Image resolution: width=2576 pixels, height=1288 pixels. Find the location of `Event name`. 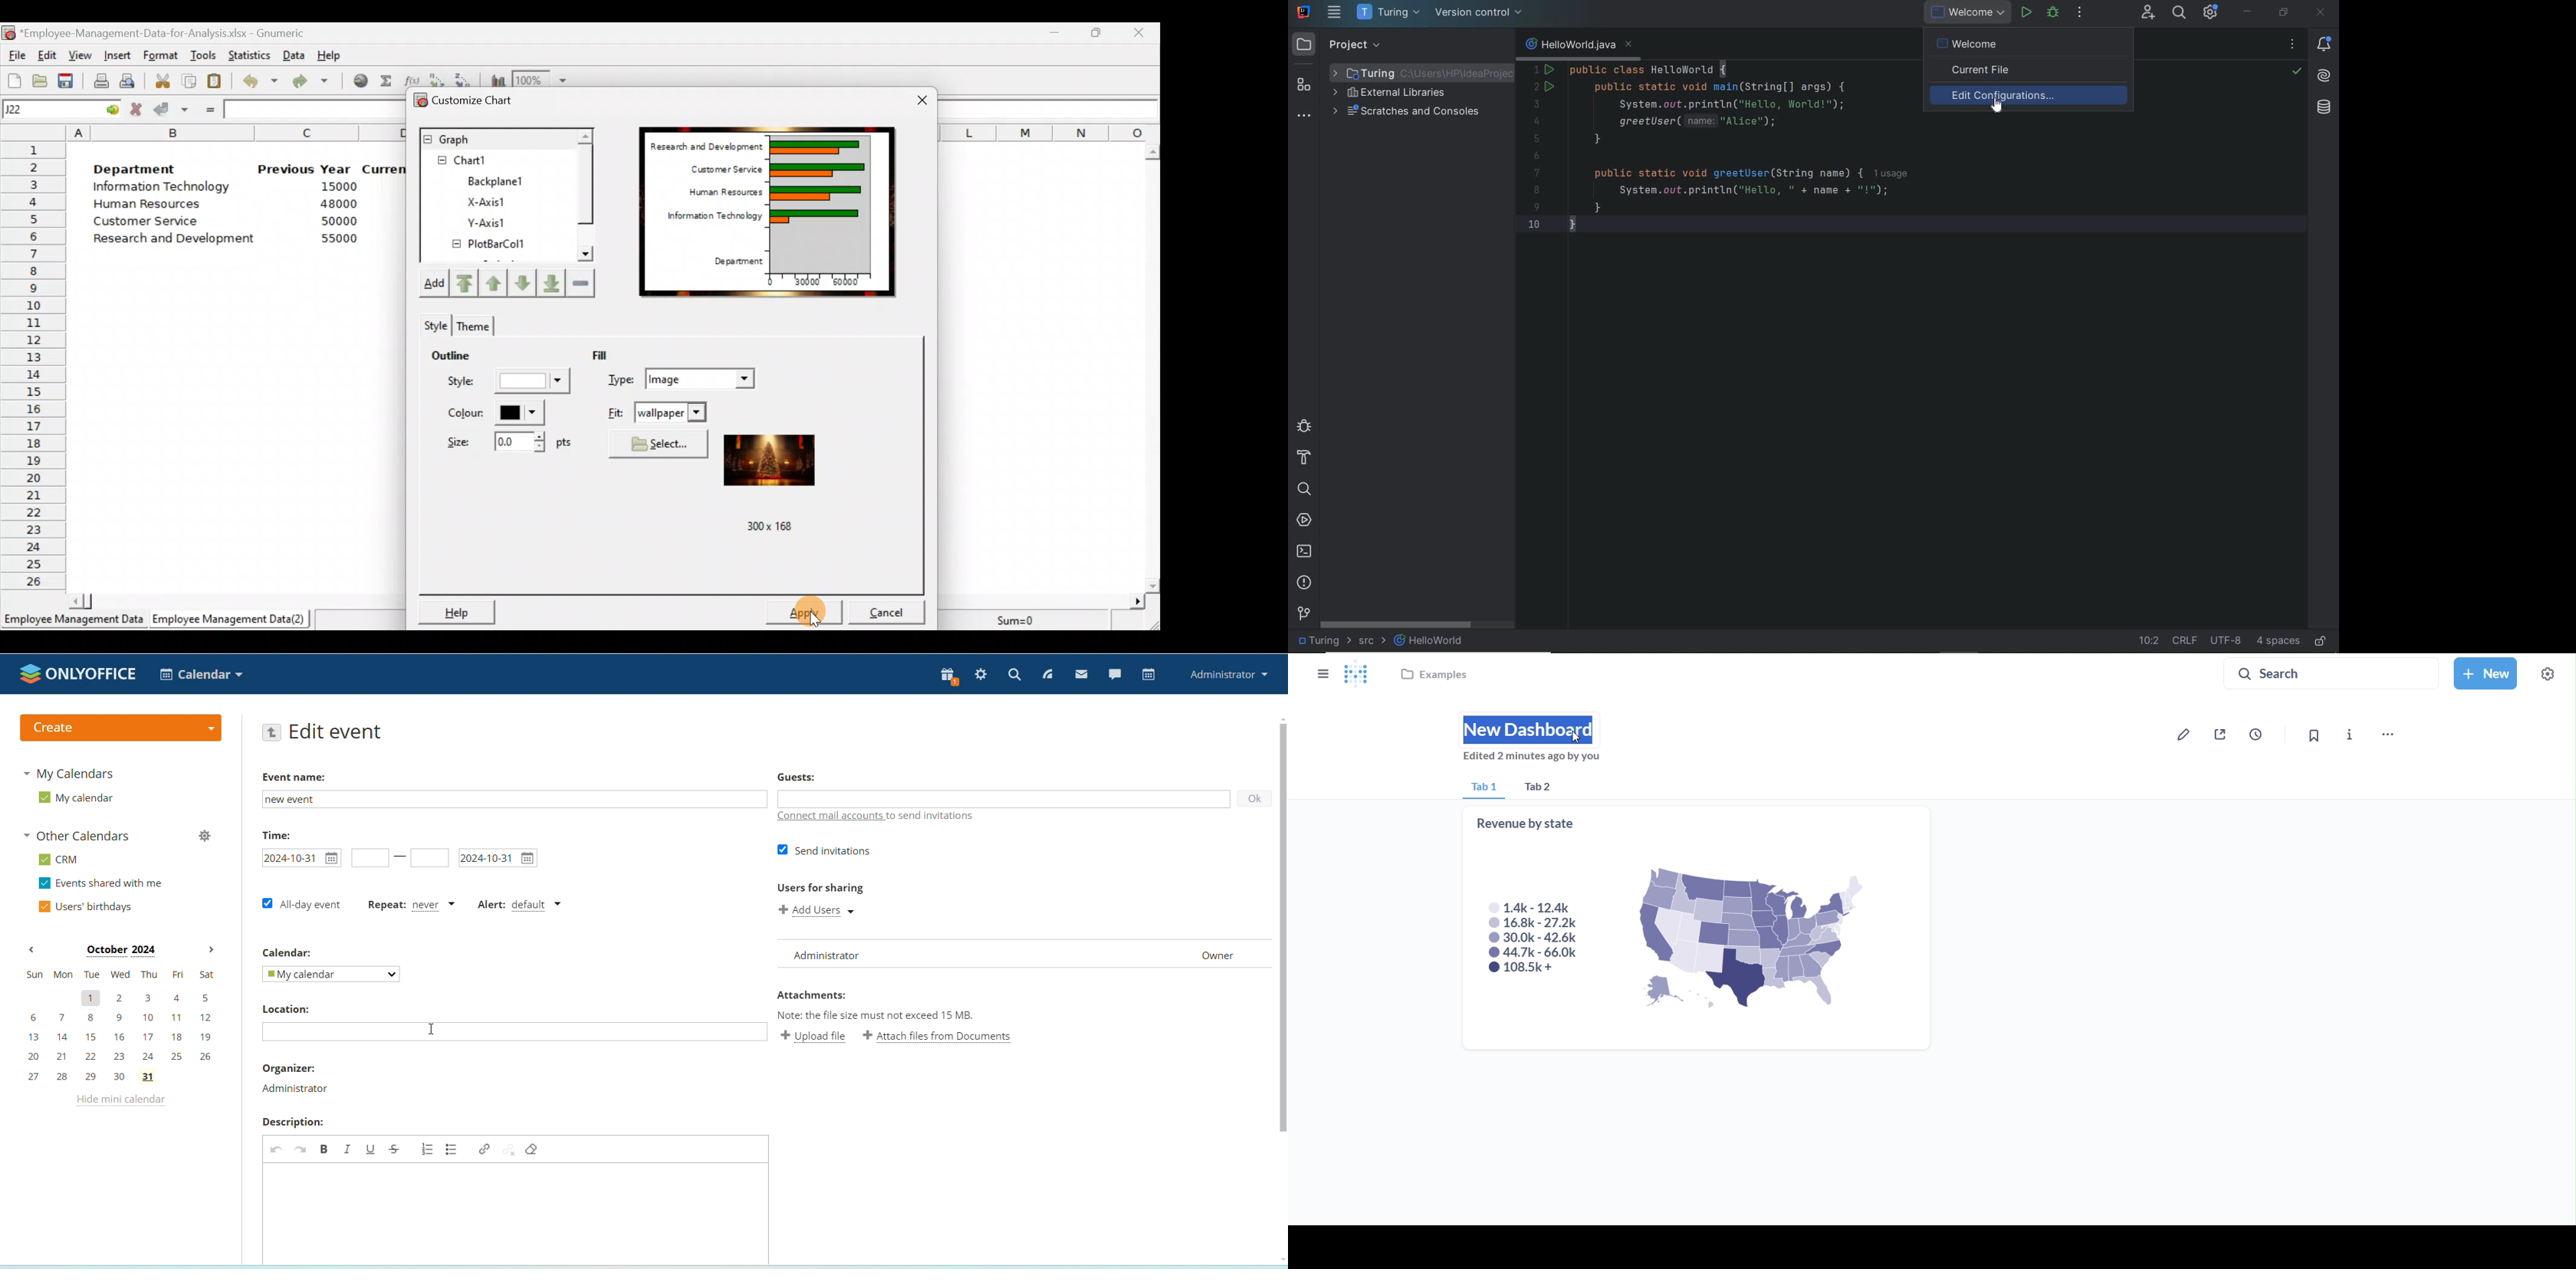

Event name is located at coordinates (296, 777).